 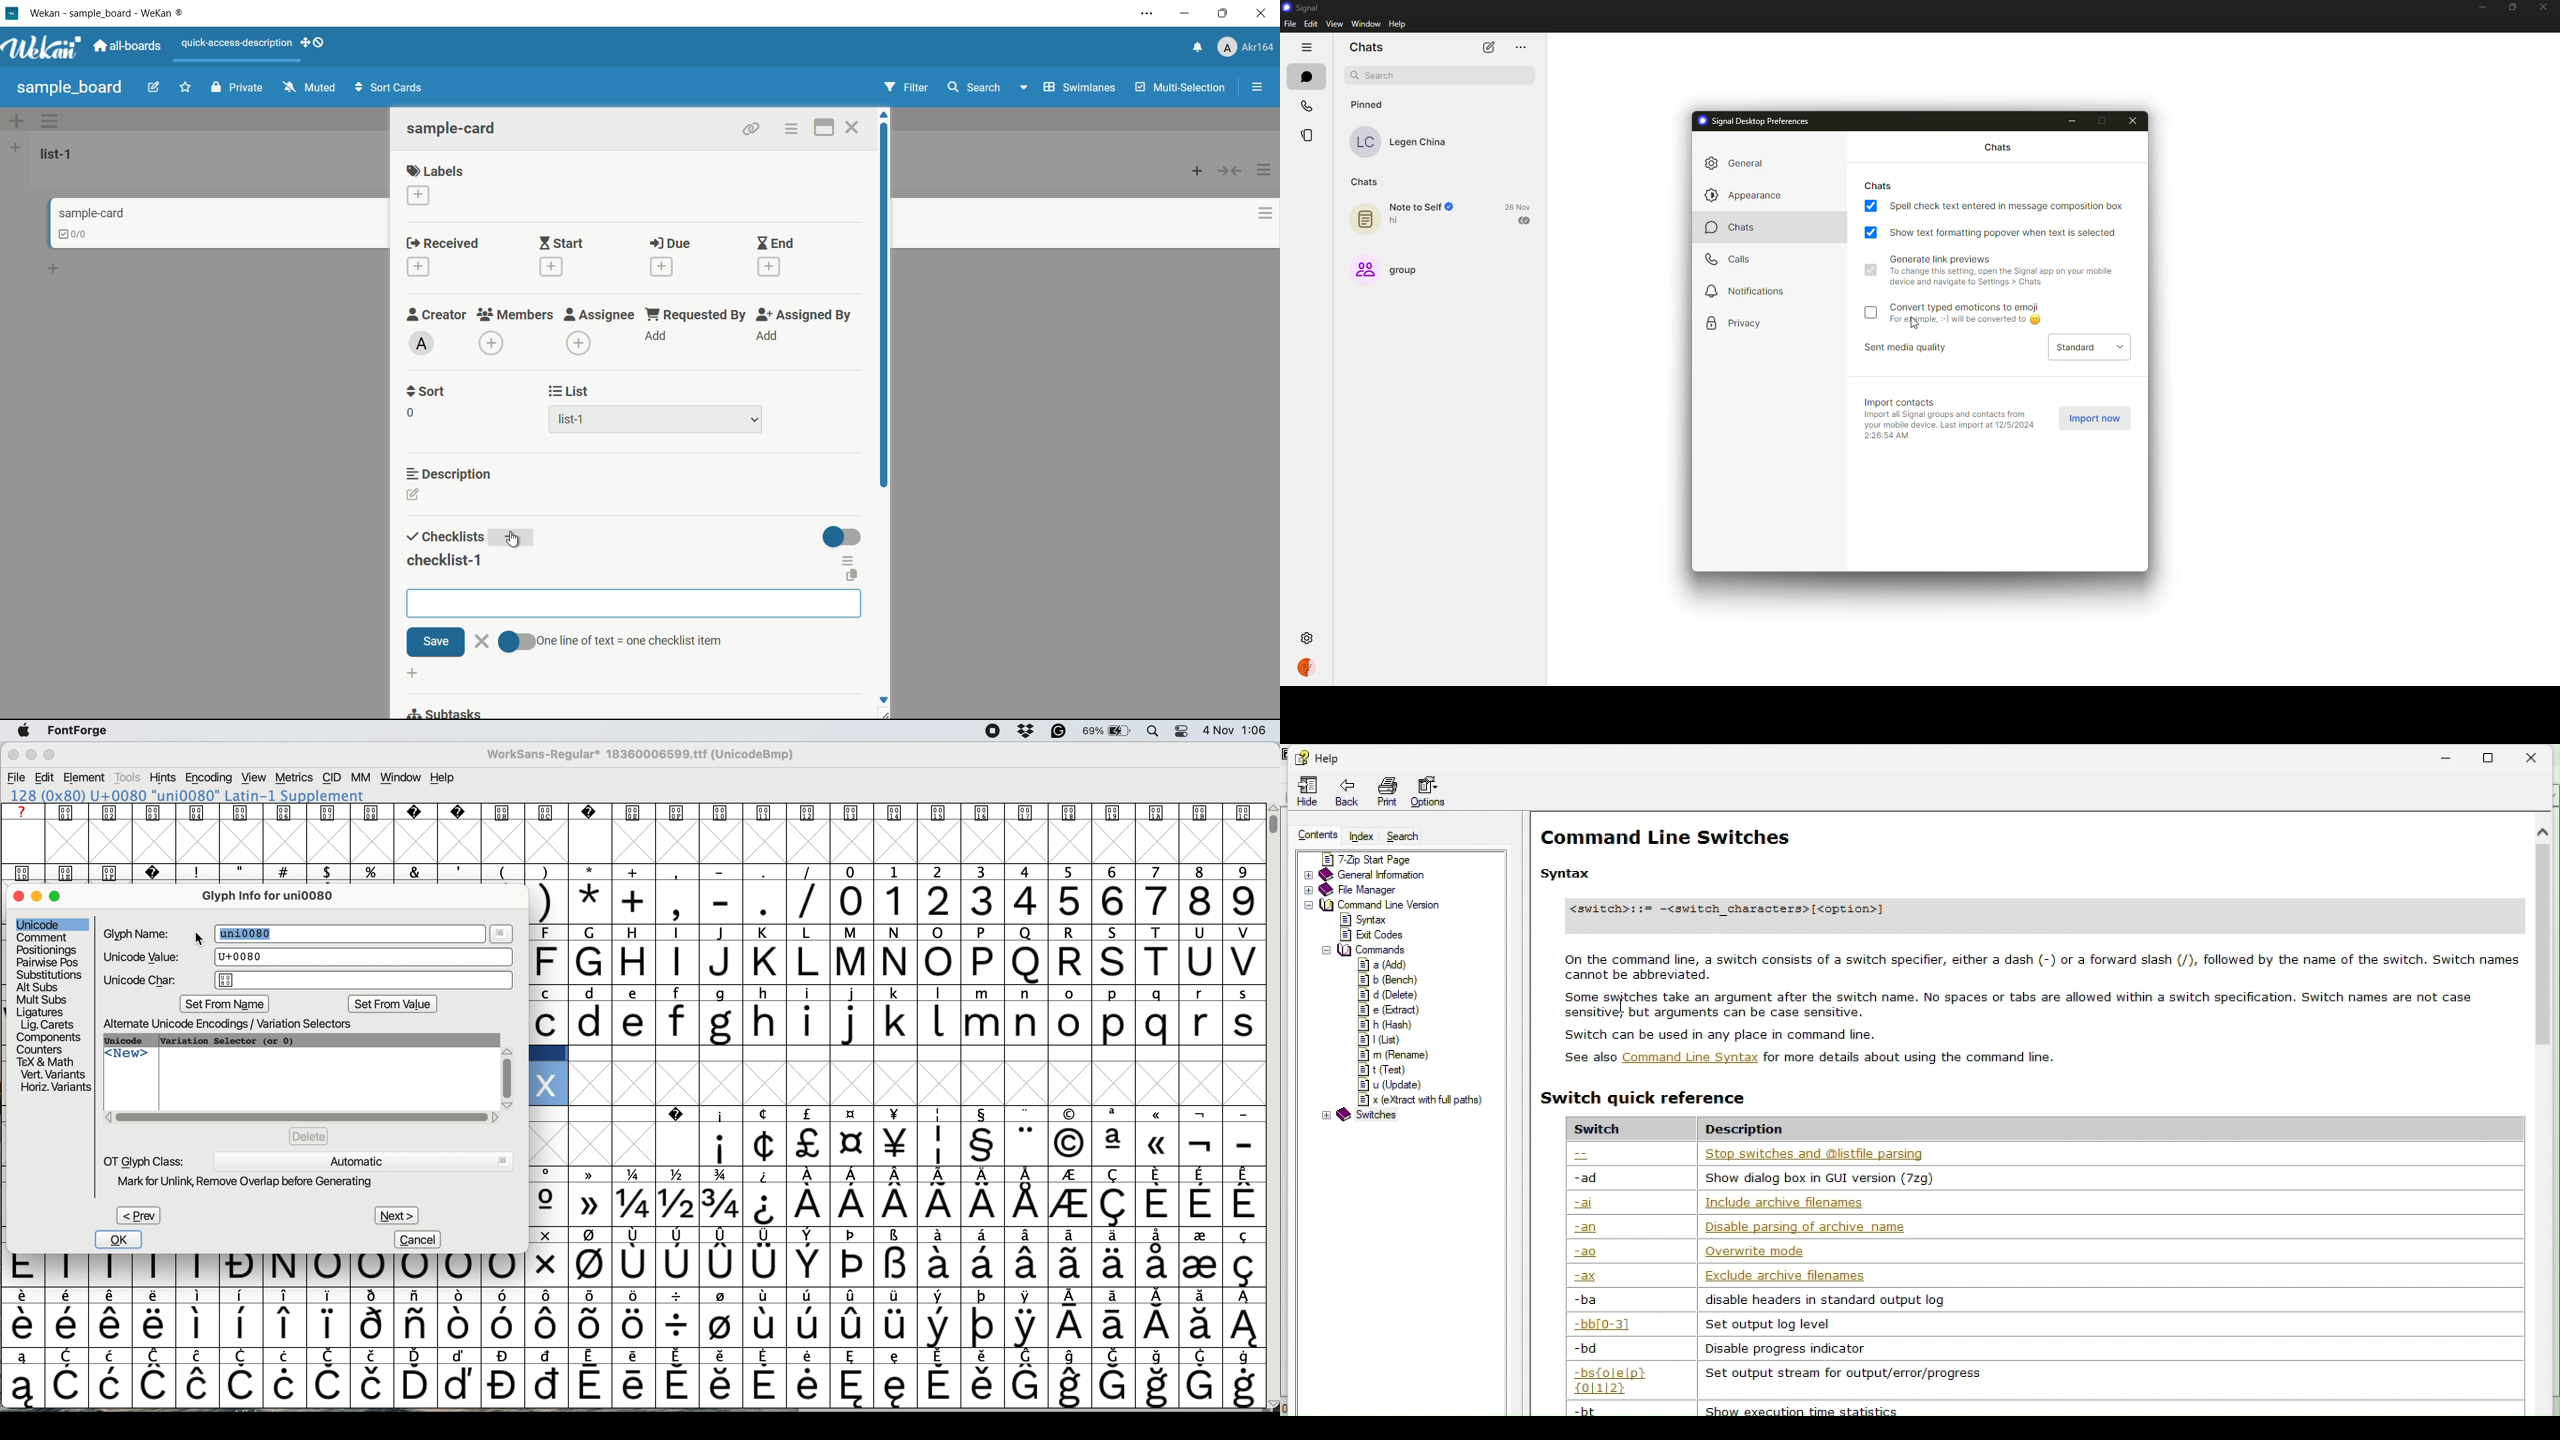 I want to click on chats, so click(x=1998, y=148).